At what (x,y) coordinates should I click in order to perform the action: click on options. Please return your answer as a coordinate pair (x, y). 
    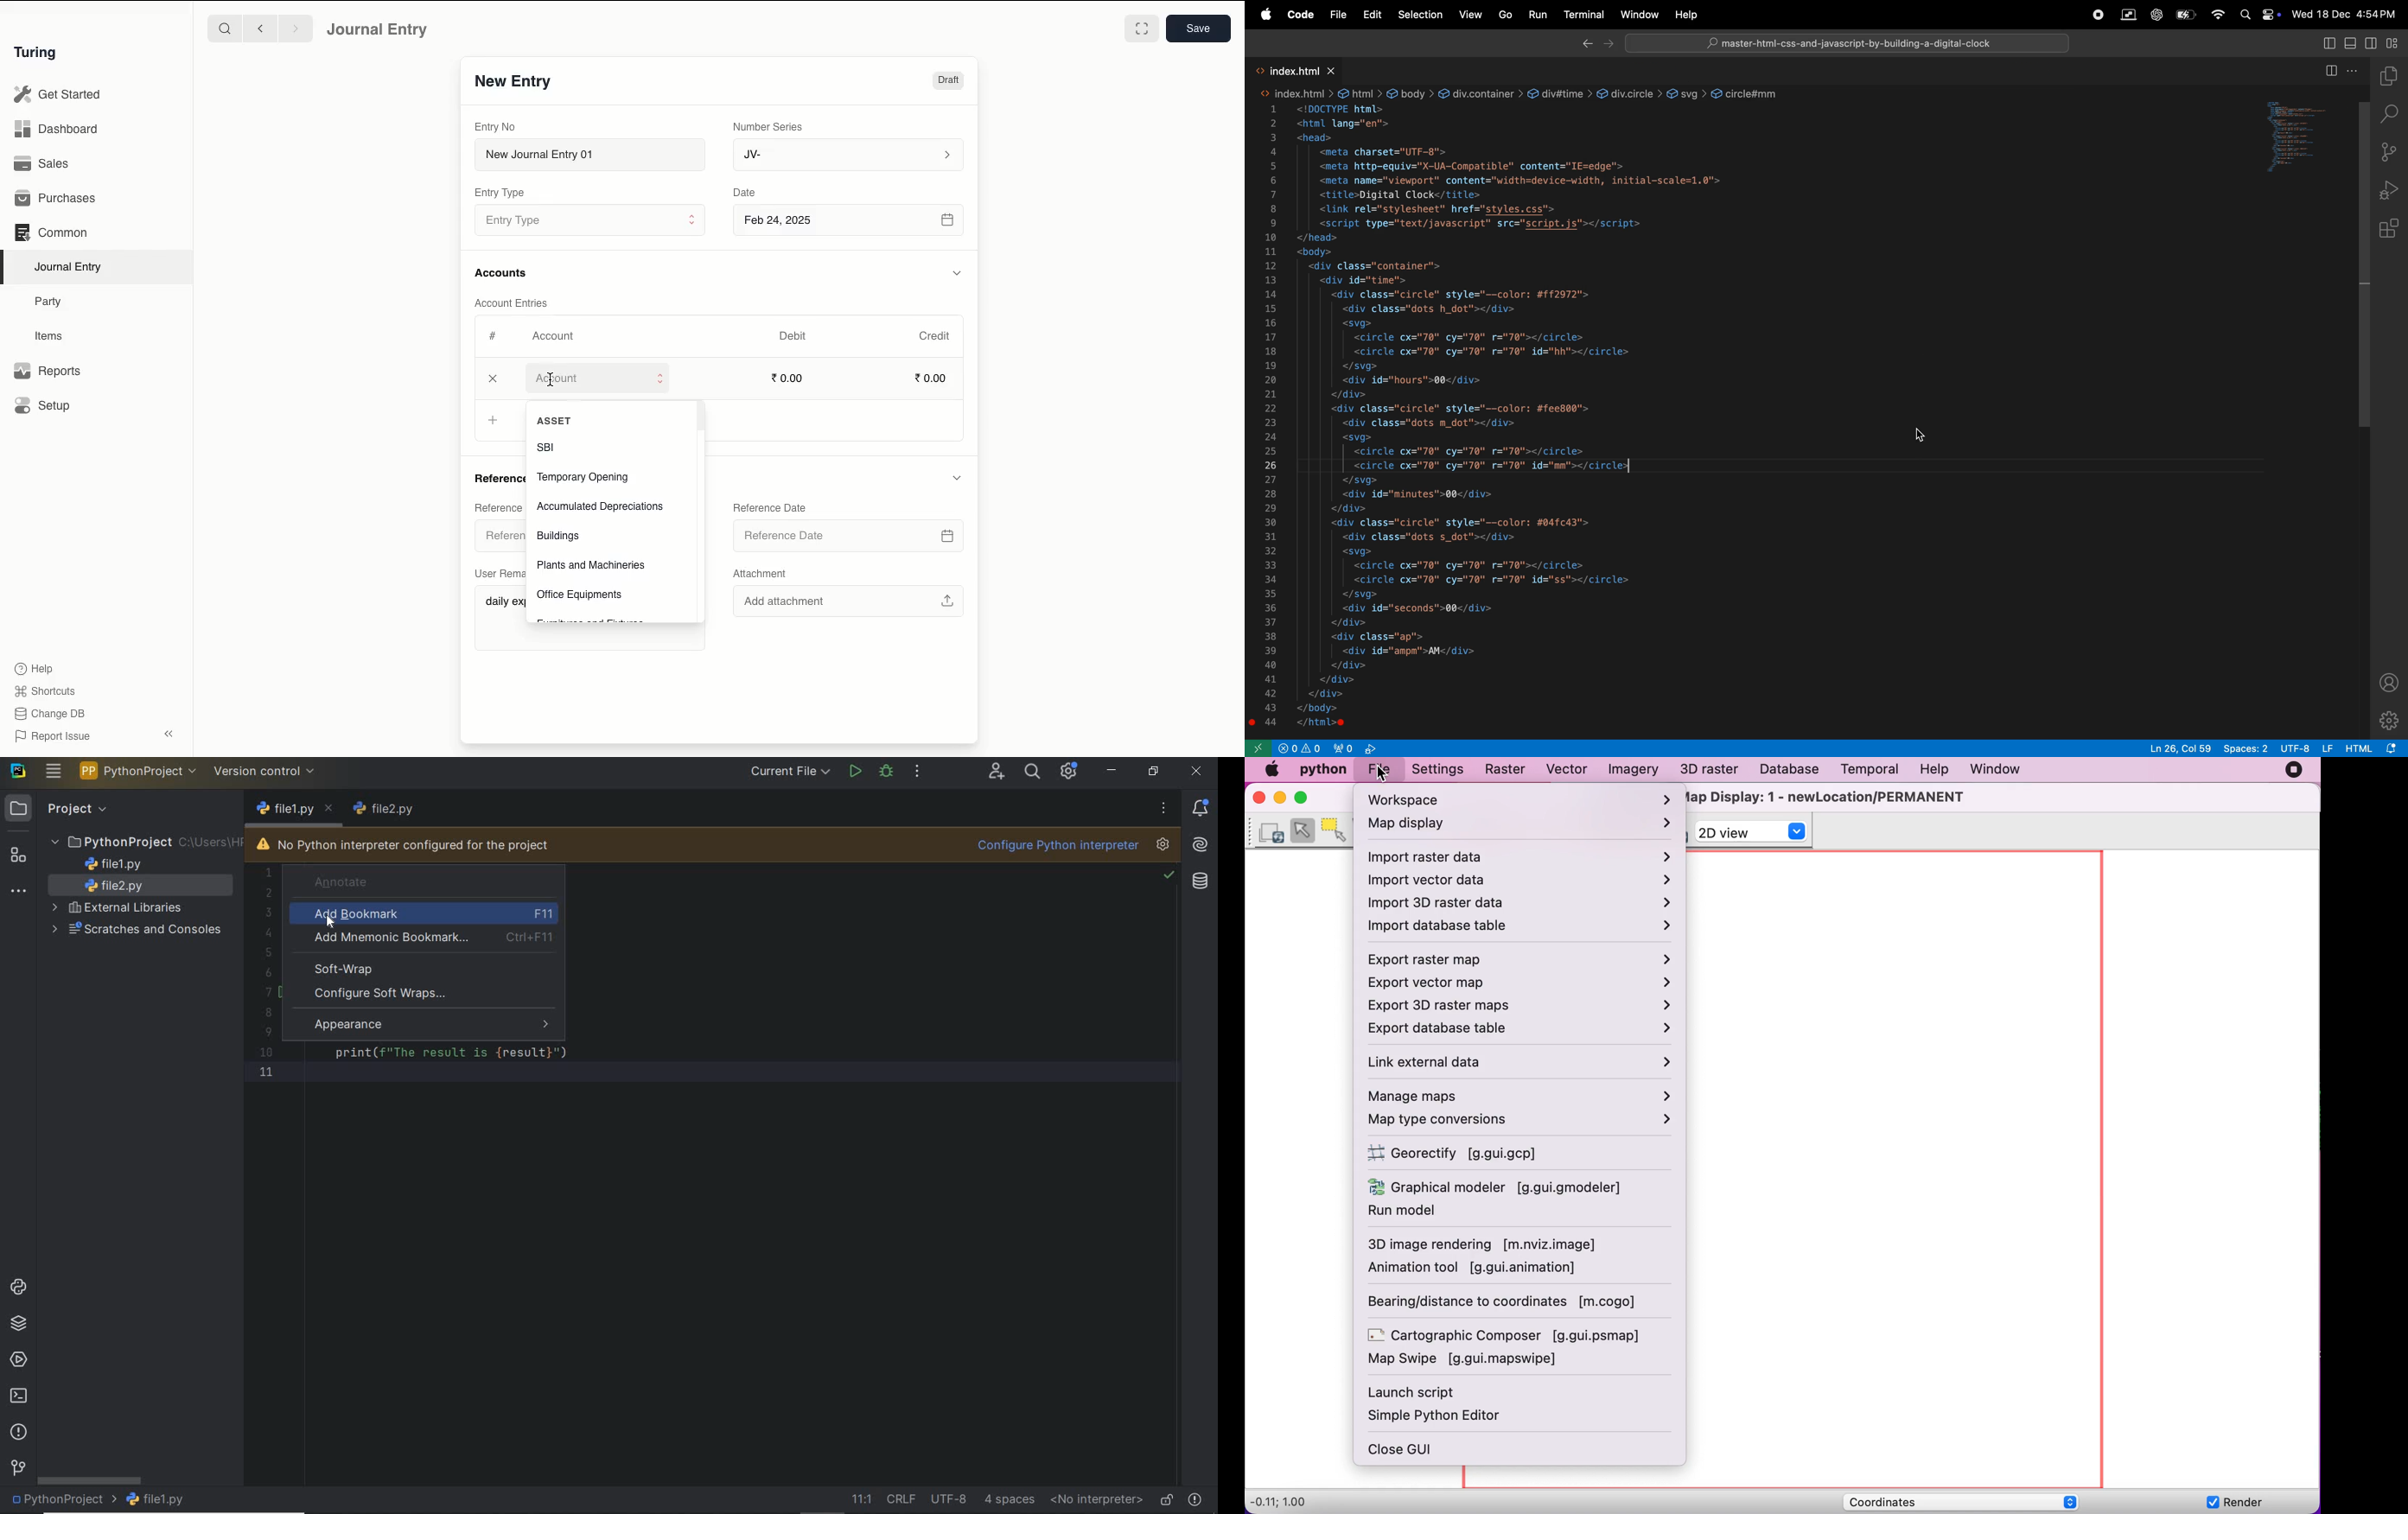
    Looking at the image, I should click on (2356, 73).